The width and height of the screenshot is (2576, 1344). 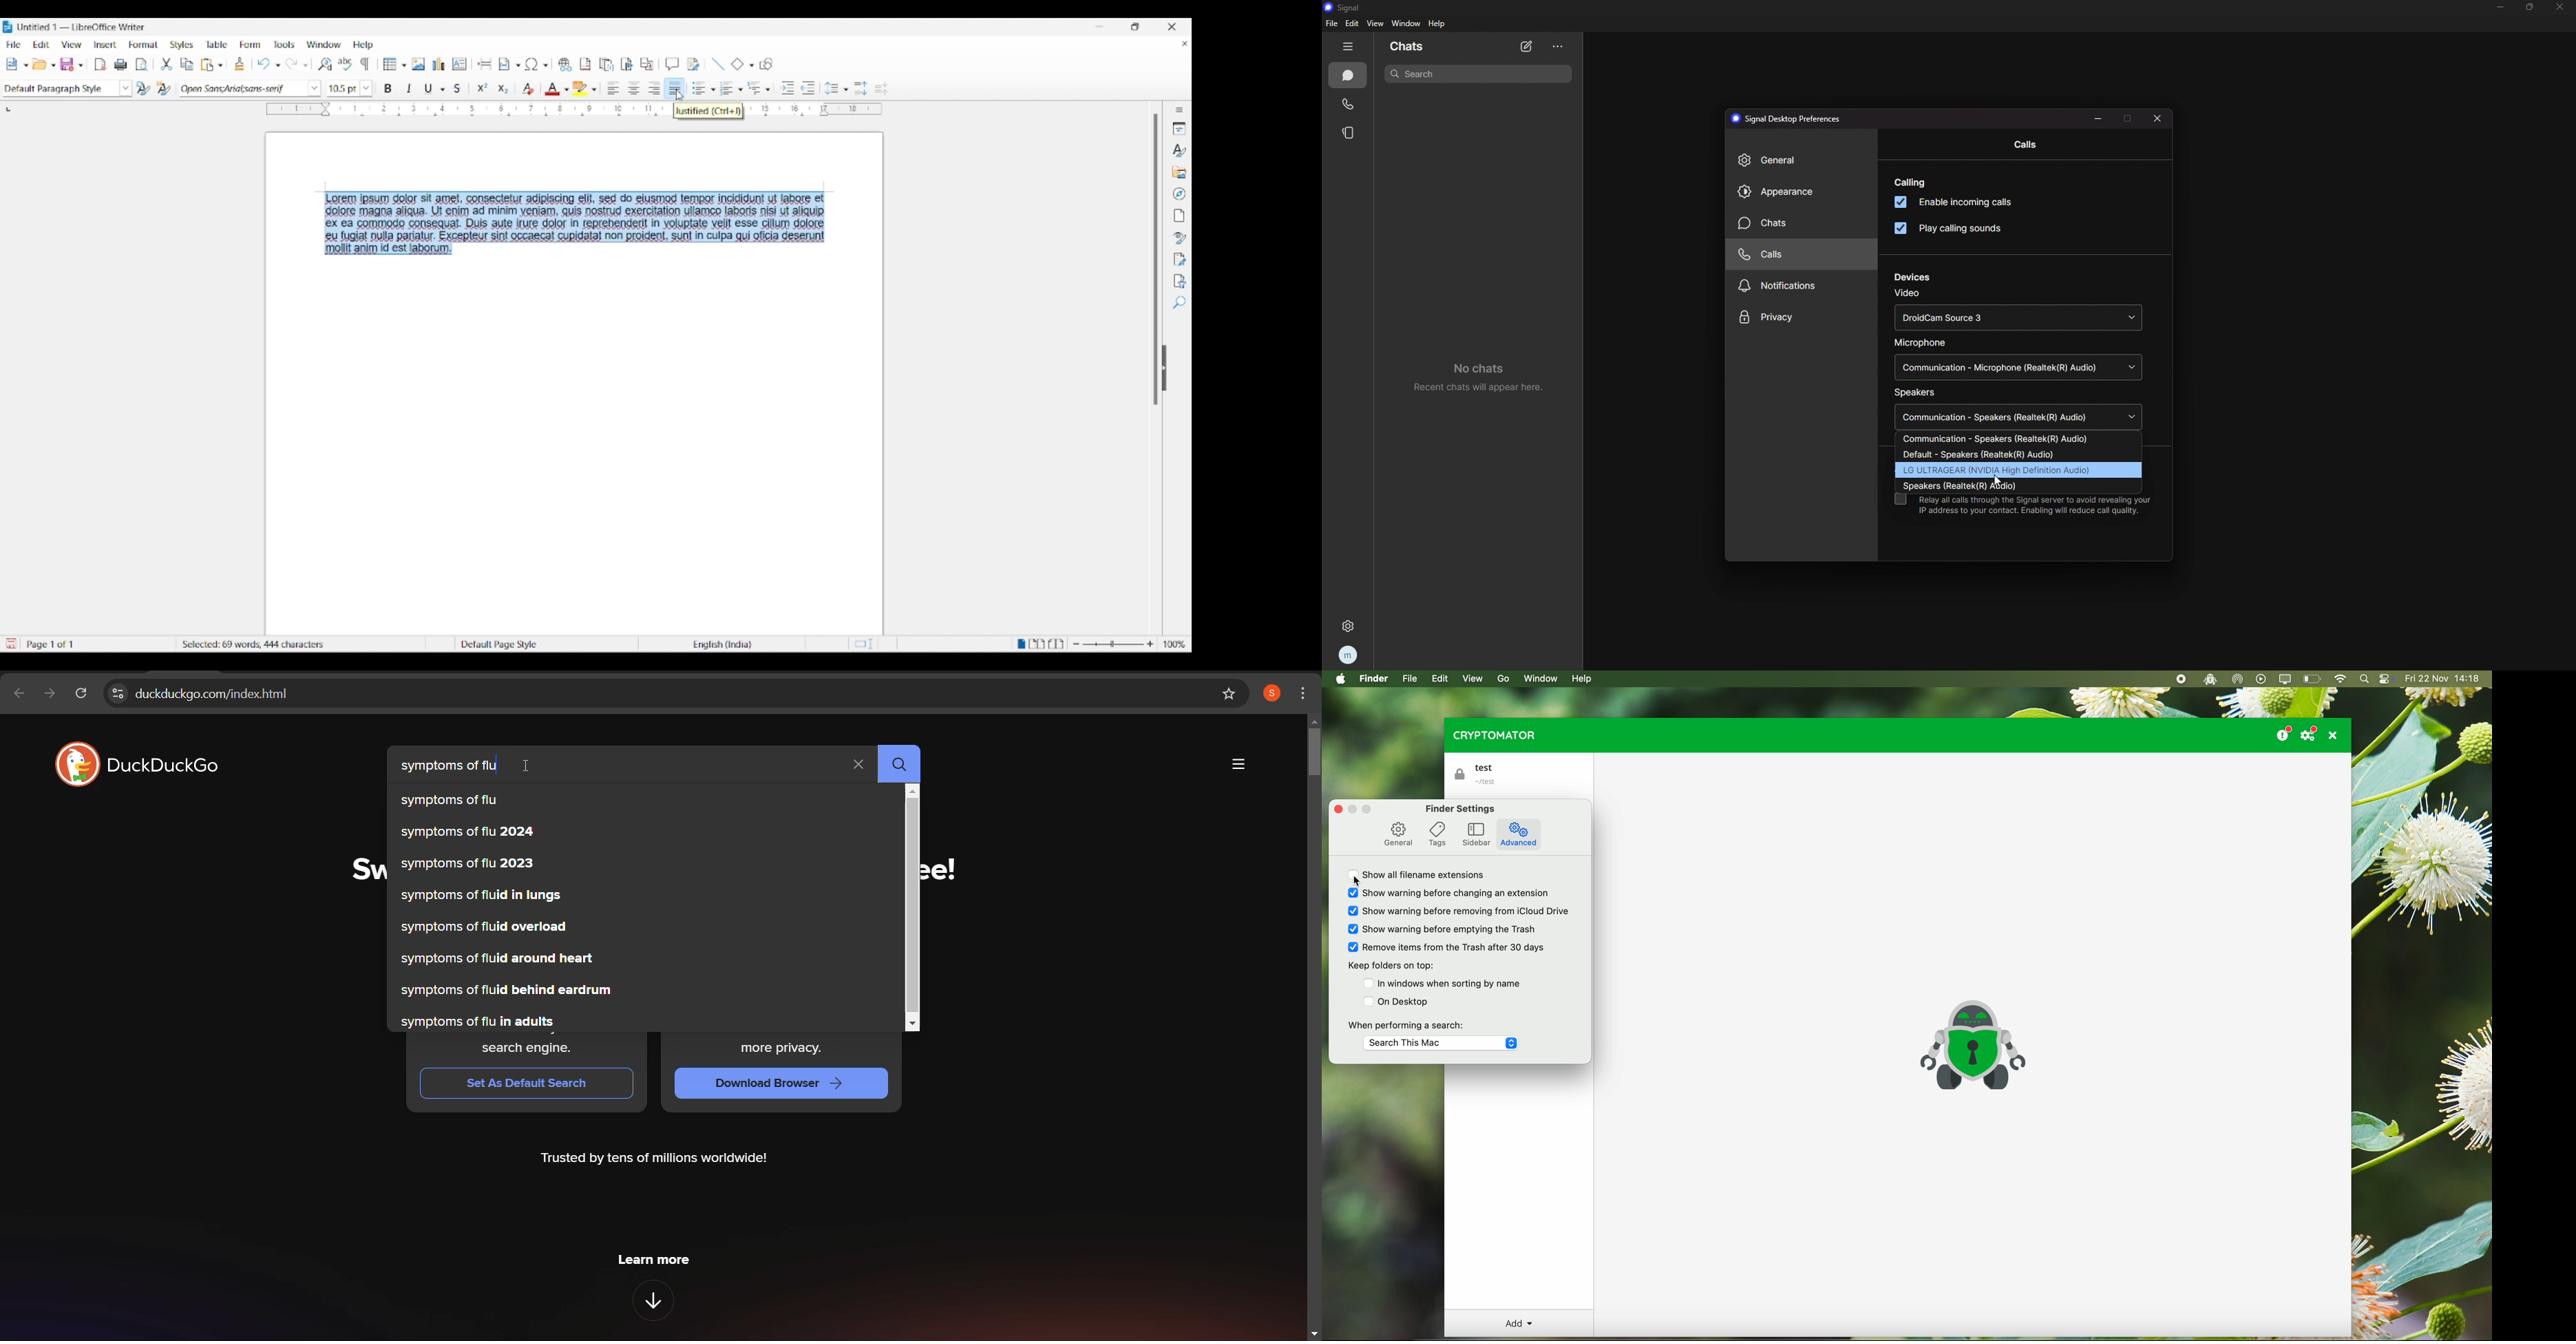 What do you see at coordinates (528, 89) in the screenshot?
I see `Clear direct formatting` at bounding box center [528, 89].